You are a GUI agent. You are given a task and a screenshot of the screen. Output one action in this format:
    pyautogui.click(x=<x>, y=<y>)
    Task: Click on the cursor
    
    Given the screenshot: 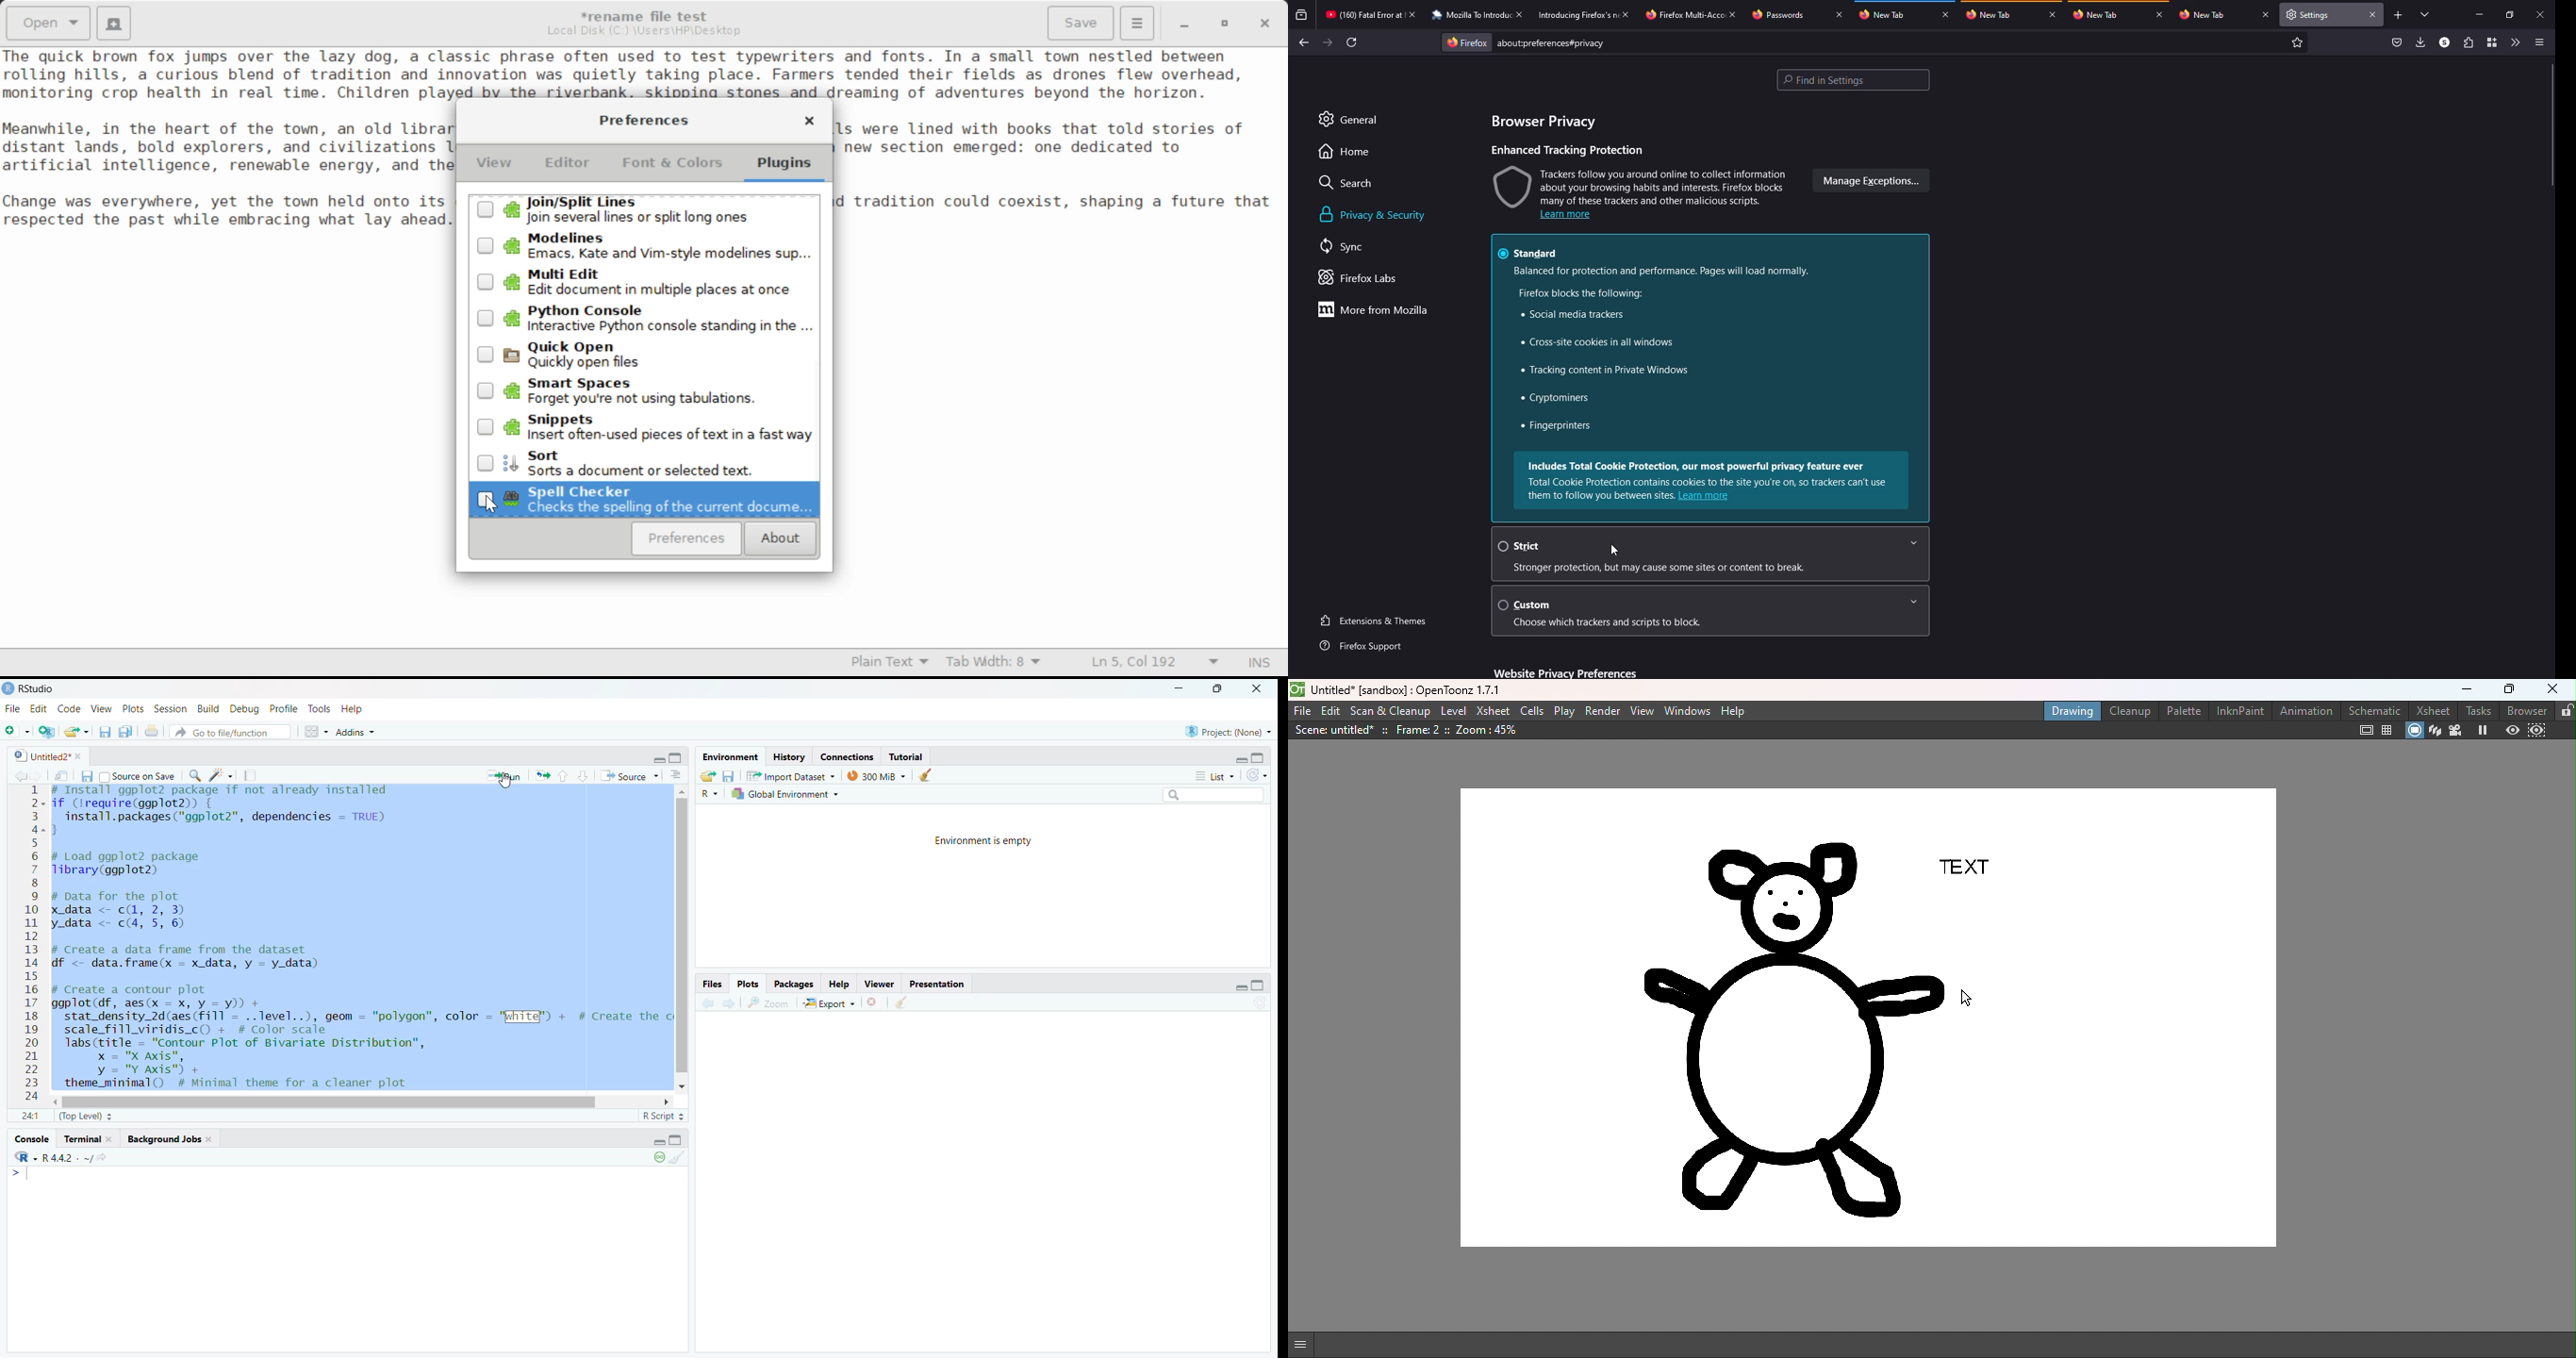 What is the action you would take?
    pyautogui.click(x=1614, y=550)
    